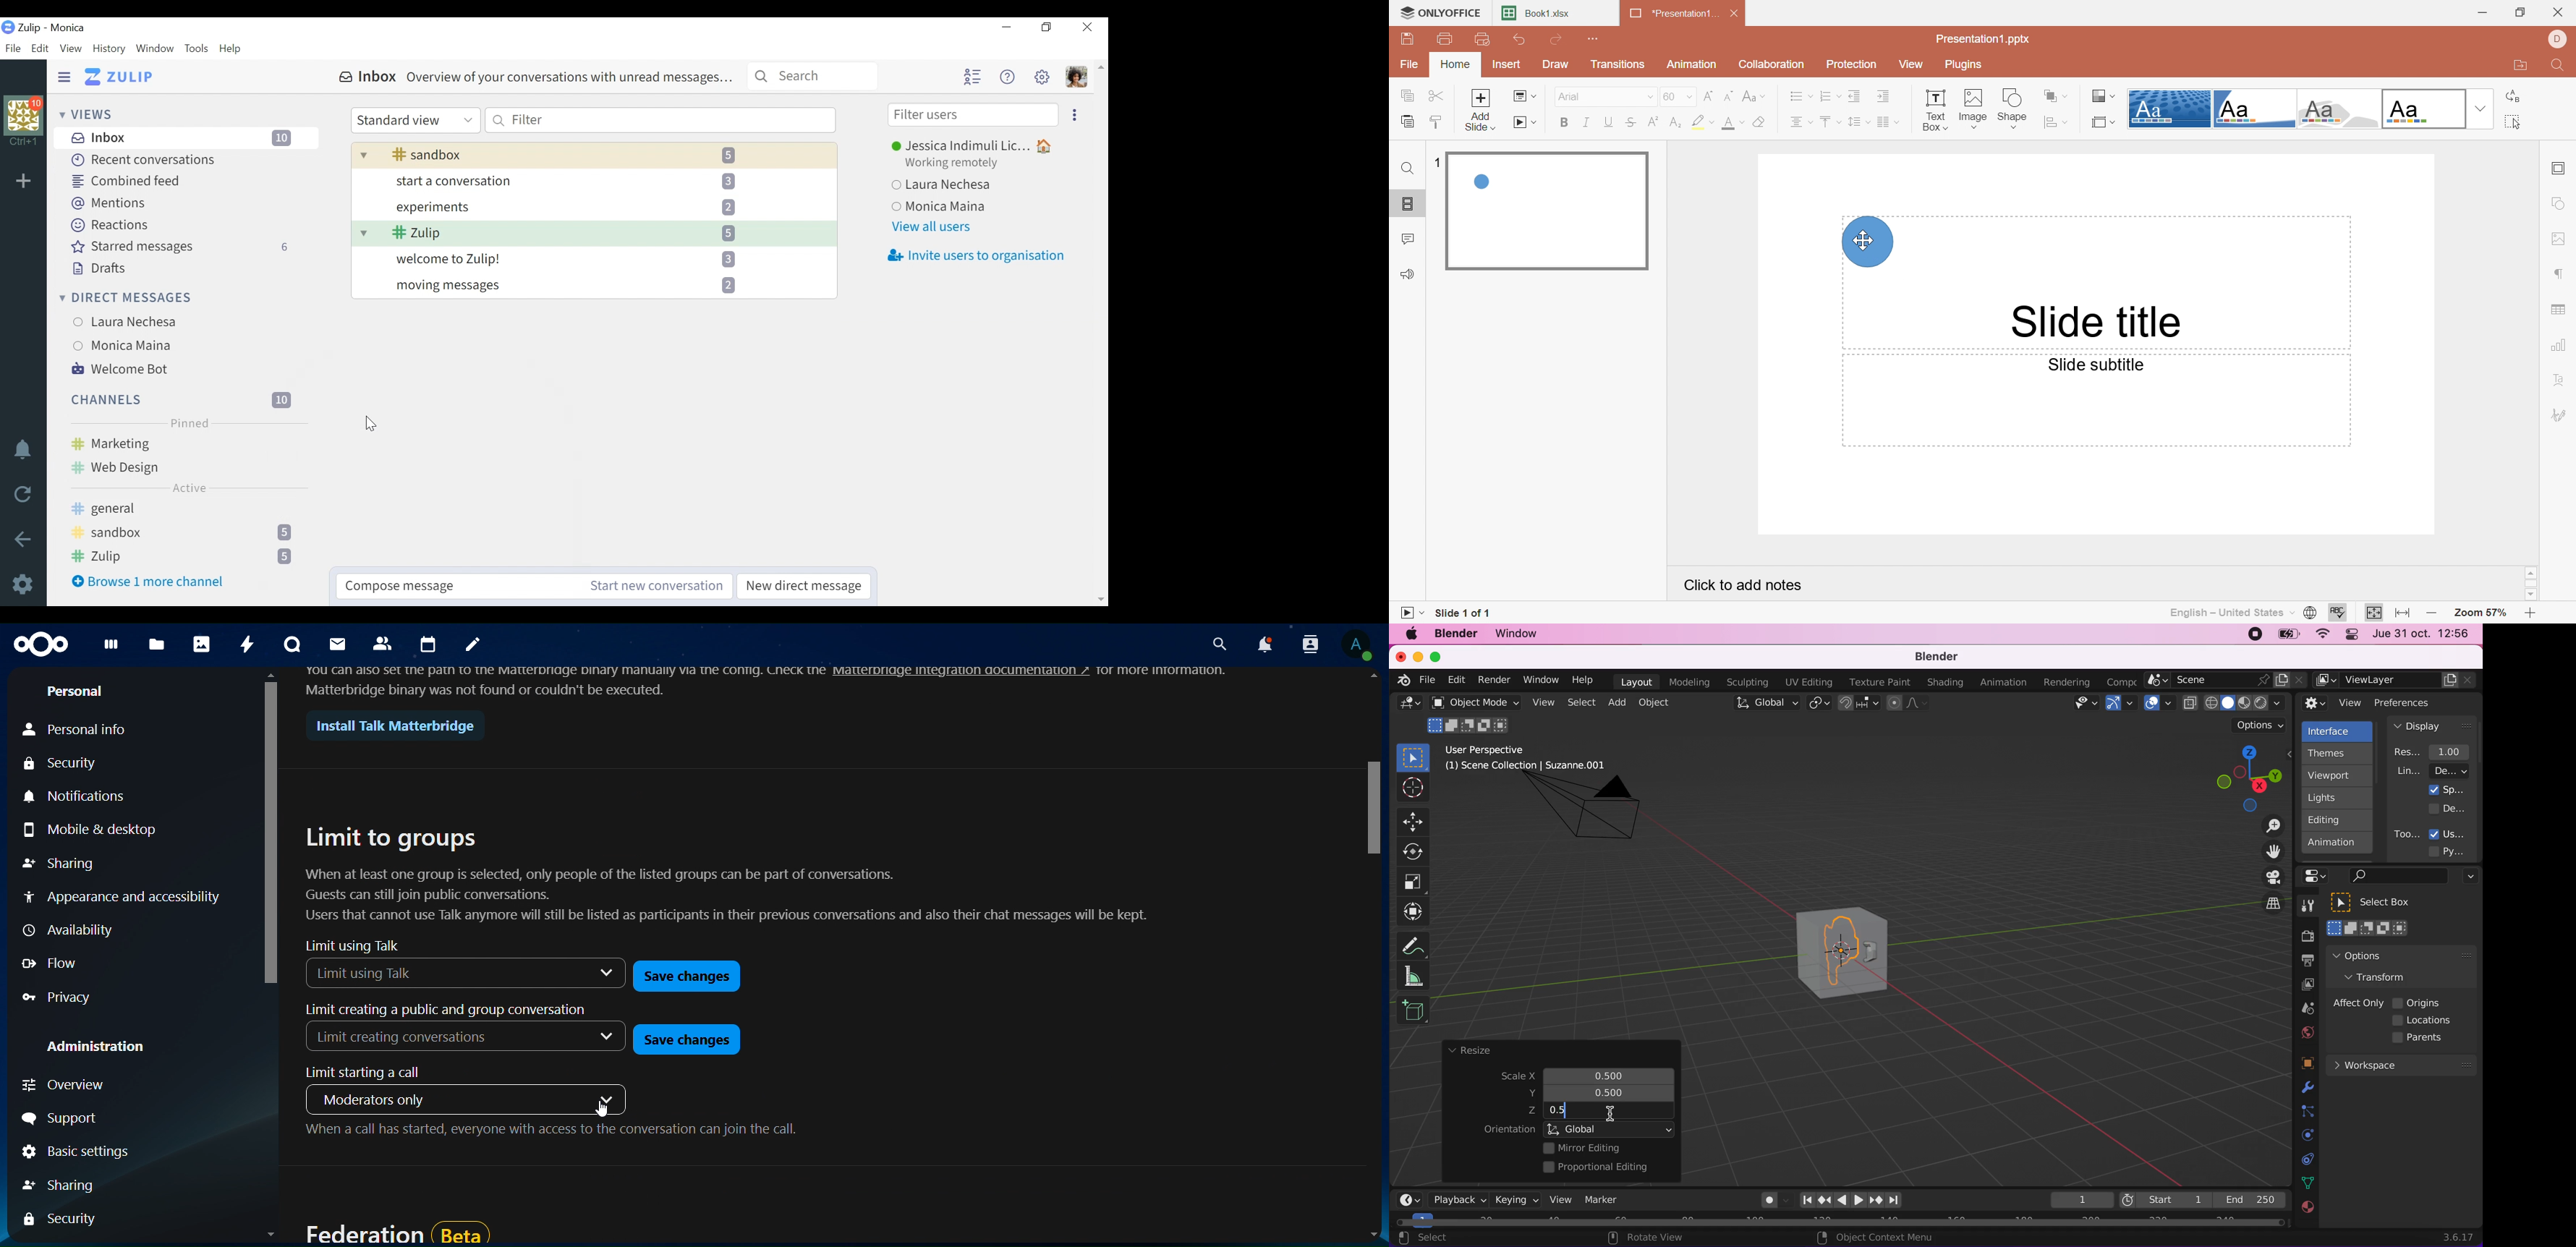 This screenshot has width=2576, height=1260. I want to click on developer extras, so click(2448, 808).